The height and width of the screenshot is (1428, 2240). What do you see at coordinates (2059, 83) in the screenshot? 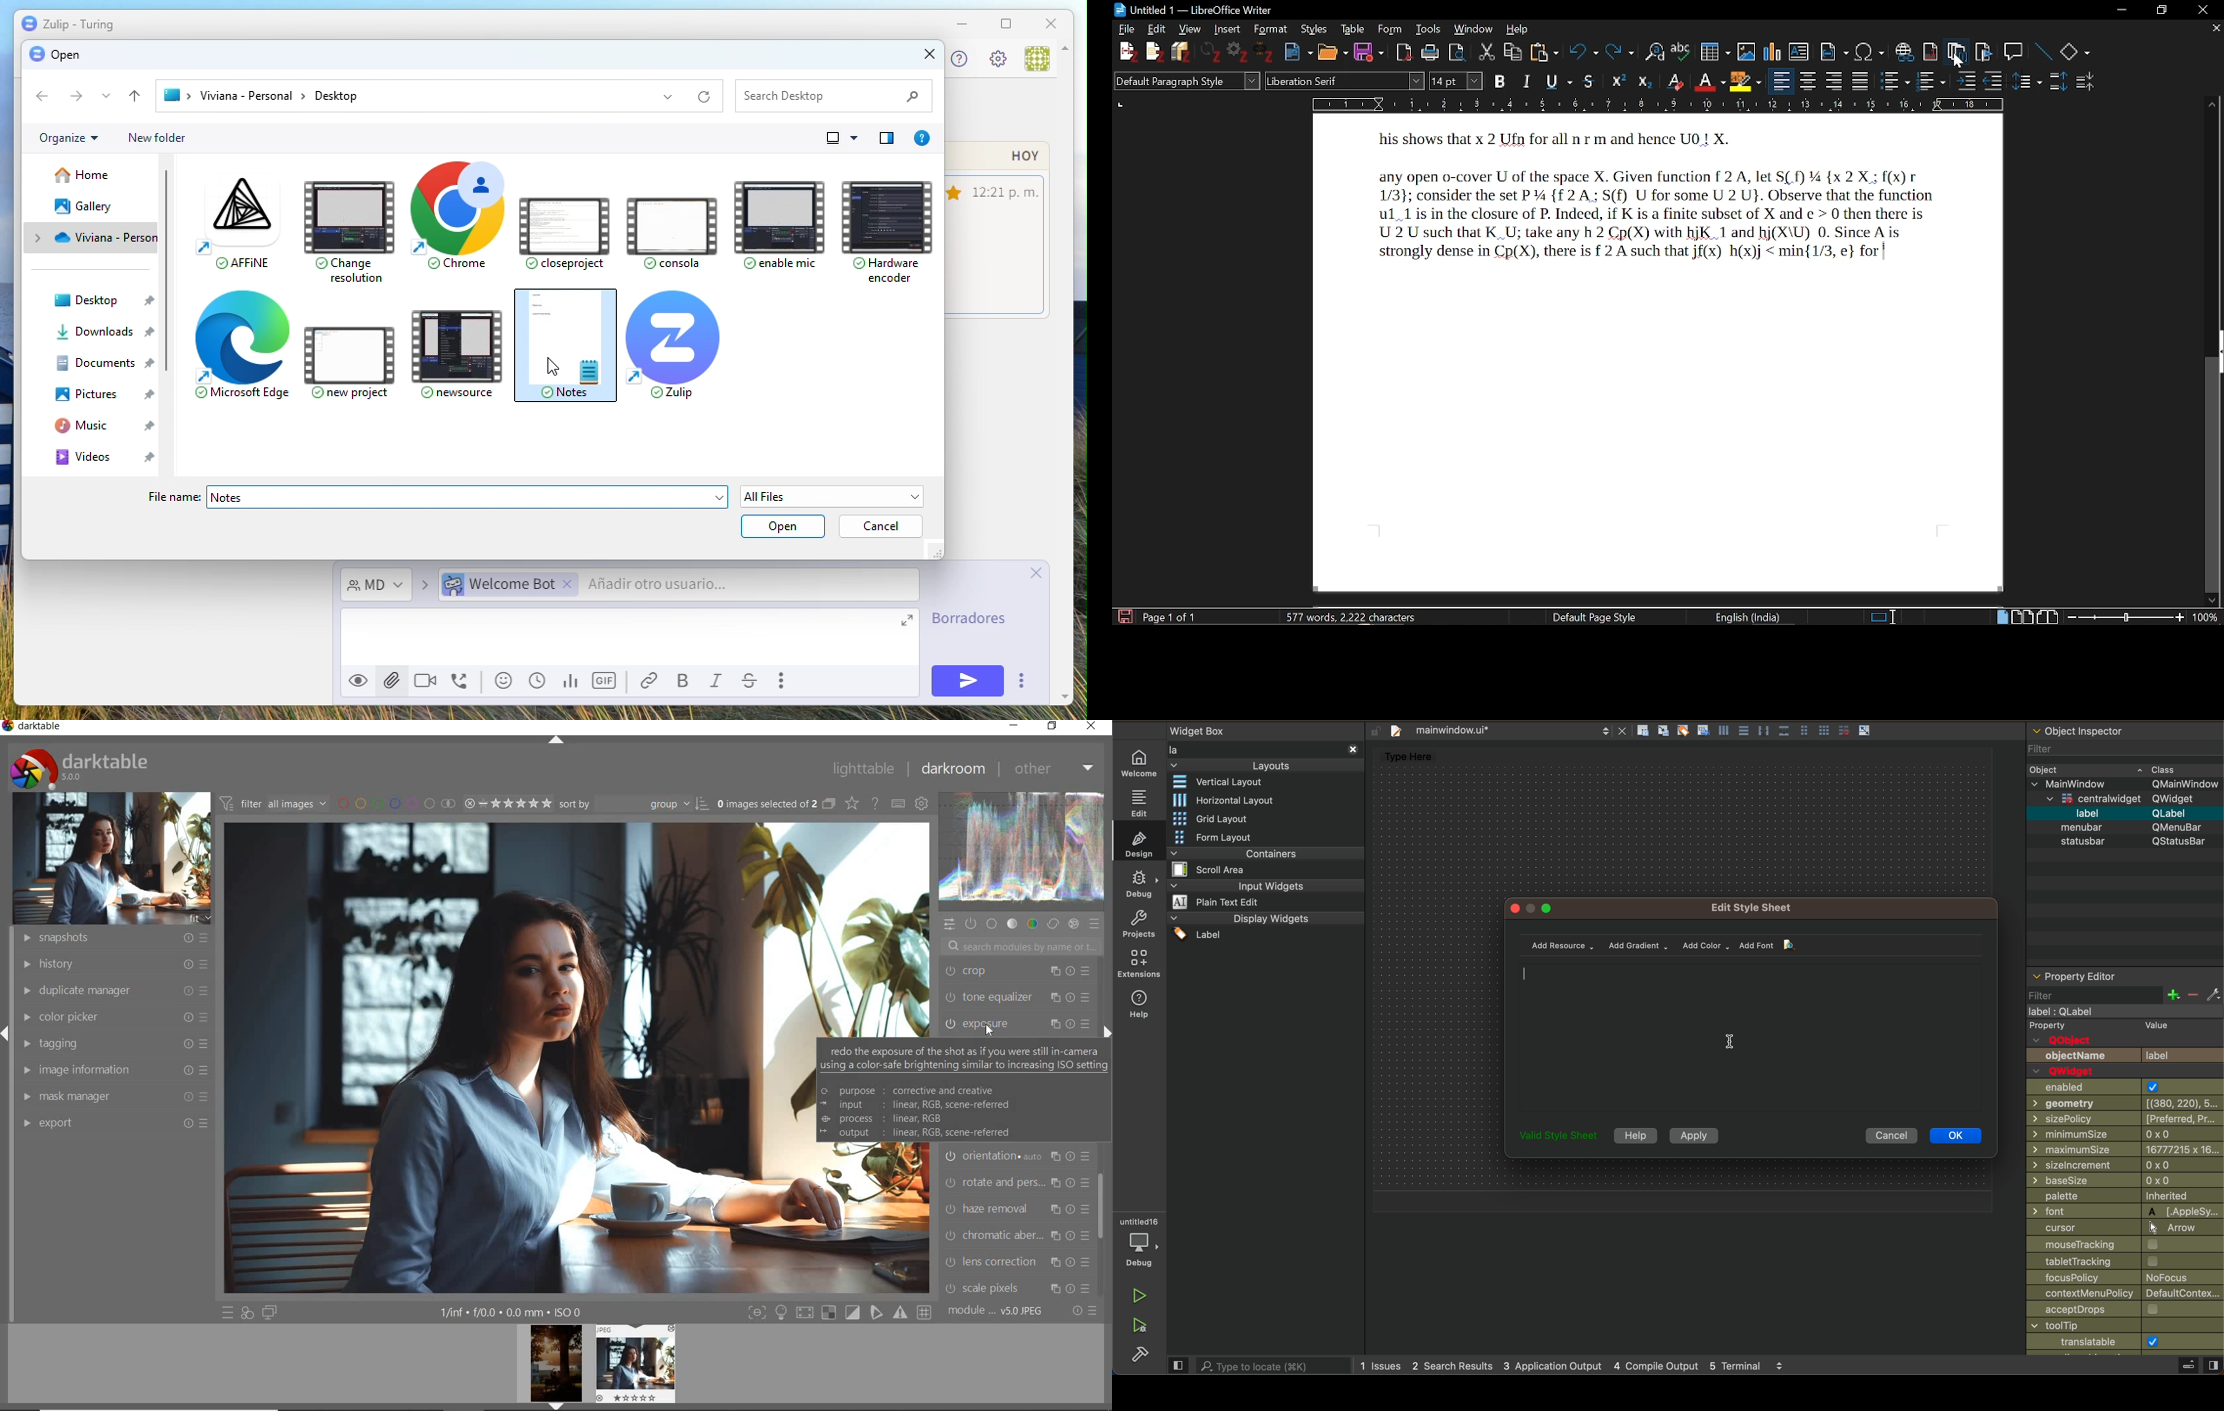
I see `Increase paragraph spacing` at bounding box center [2059, 83].